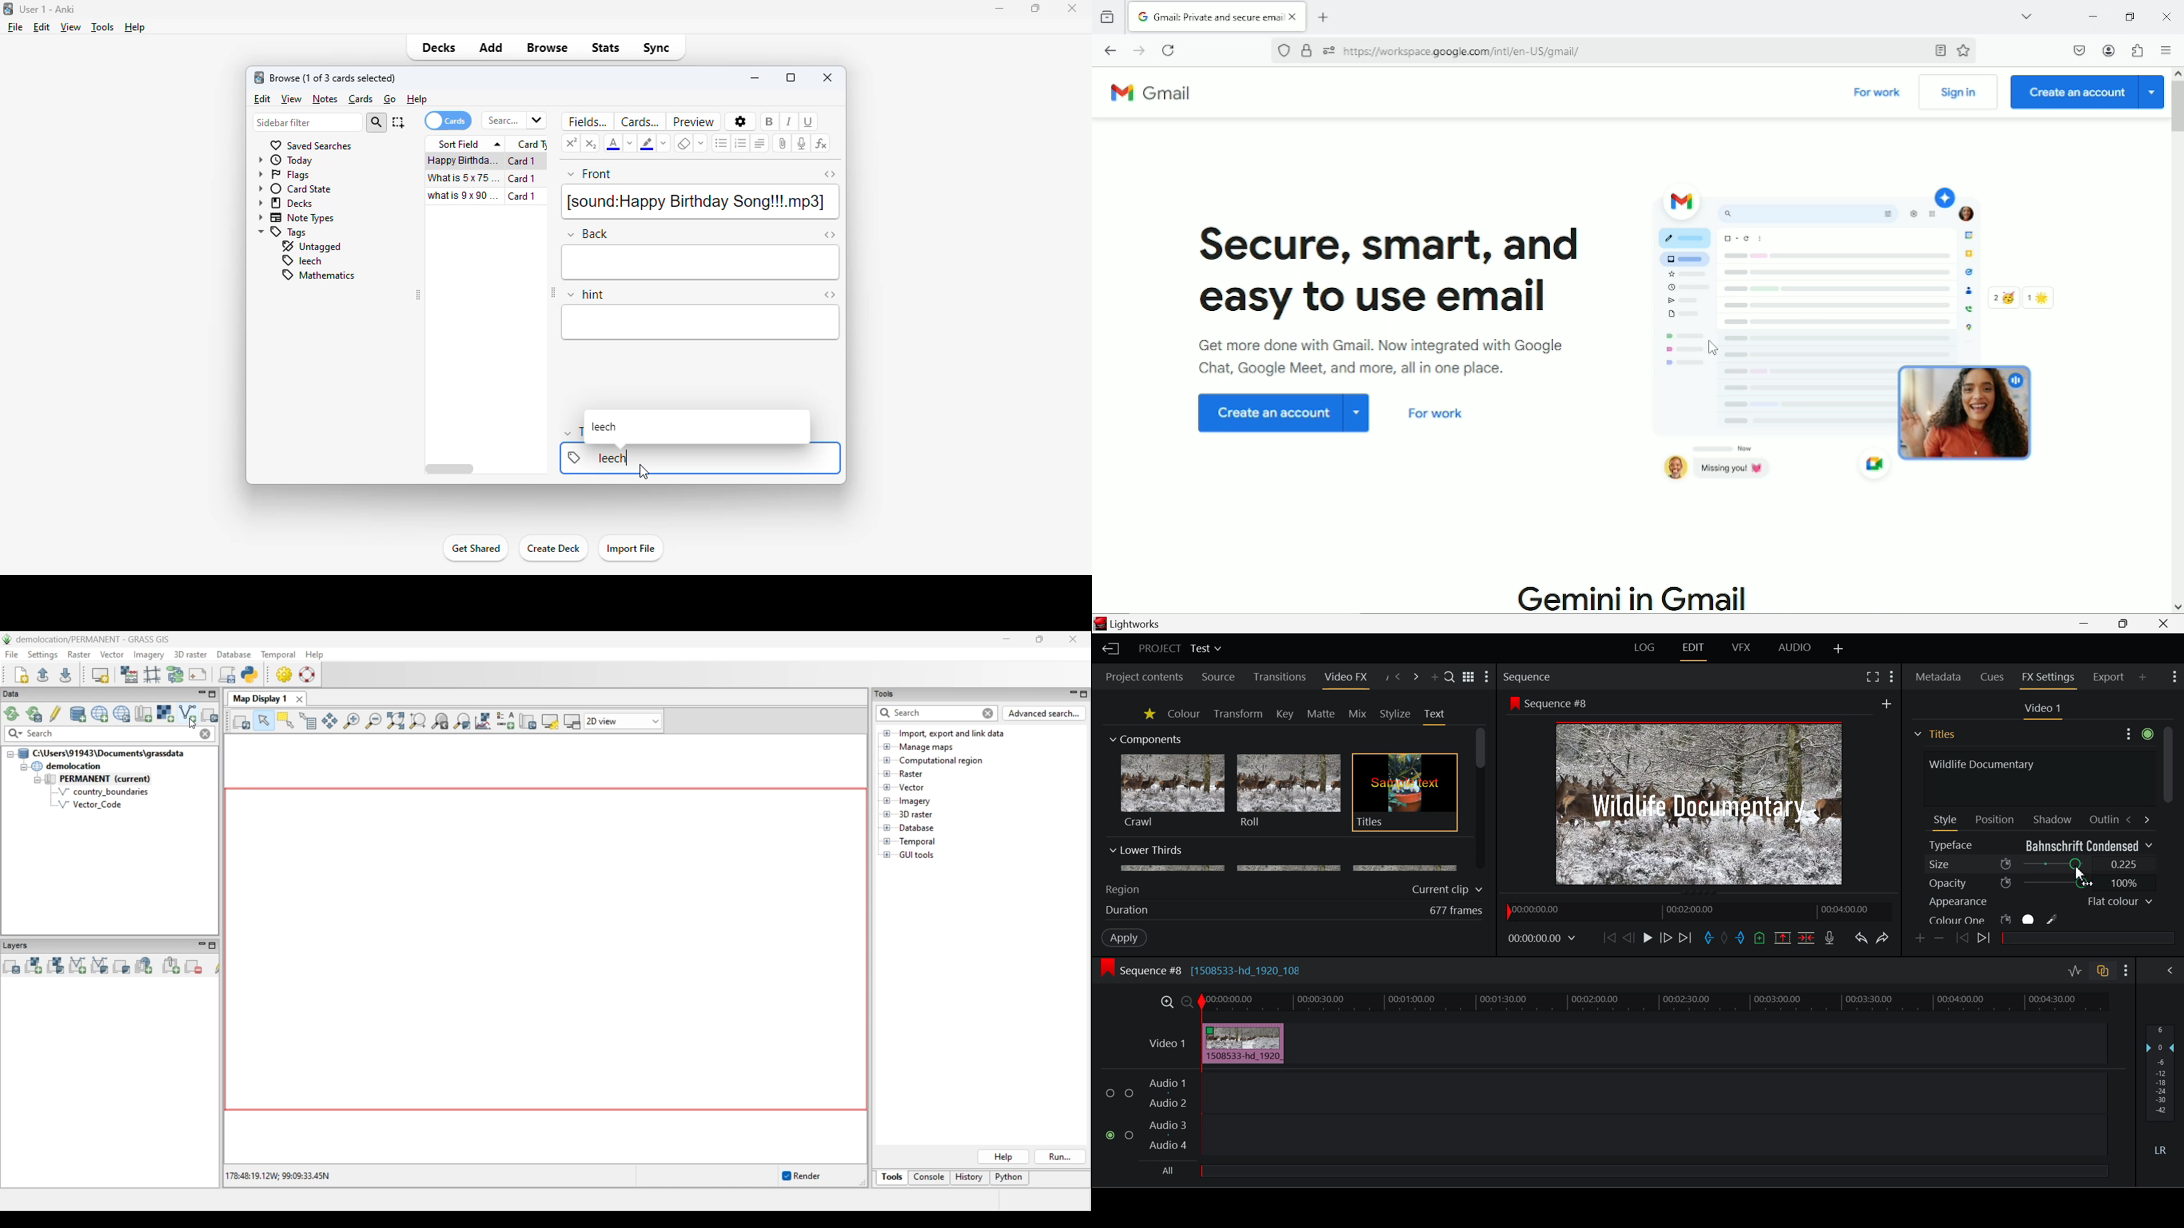  I want to click on decks, so click(440, 48).